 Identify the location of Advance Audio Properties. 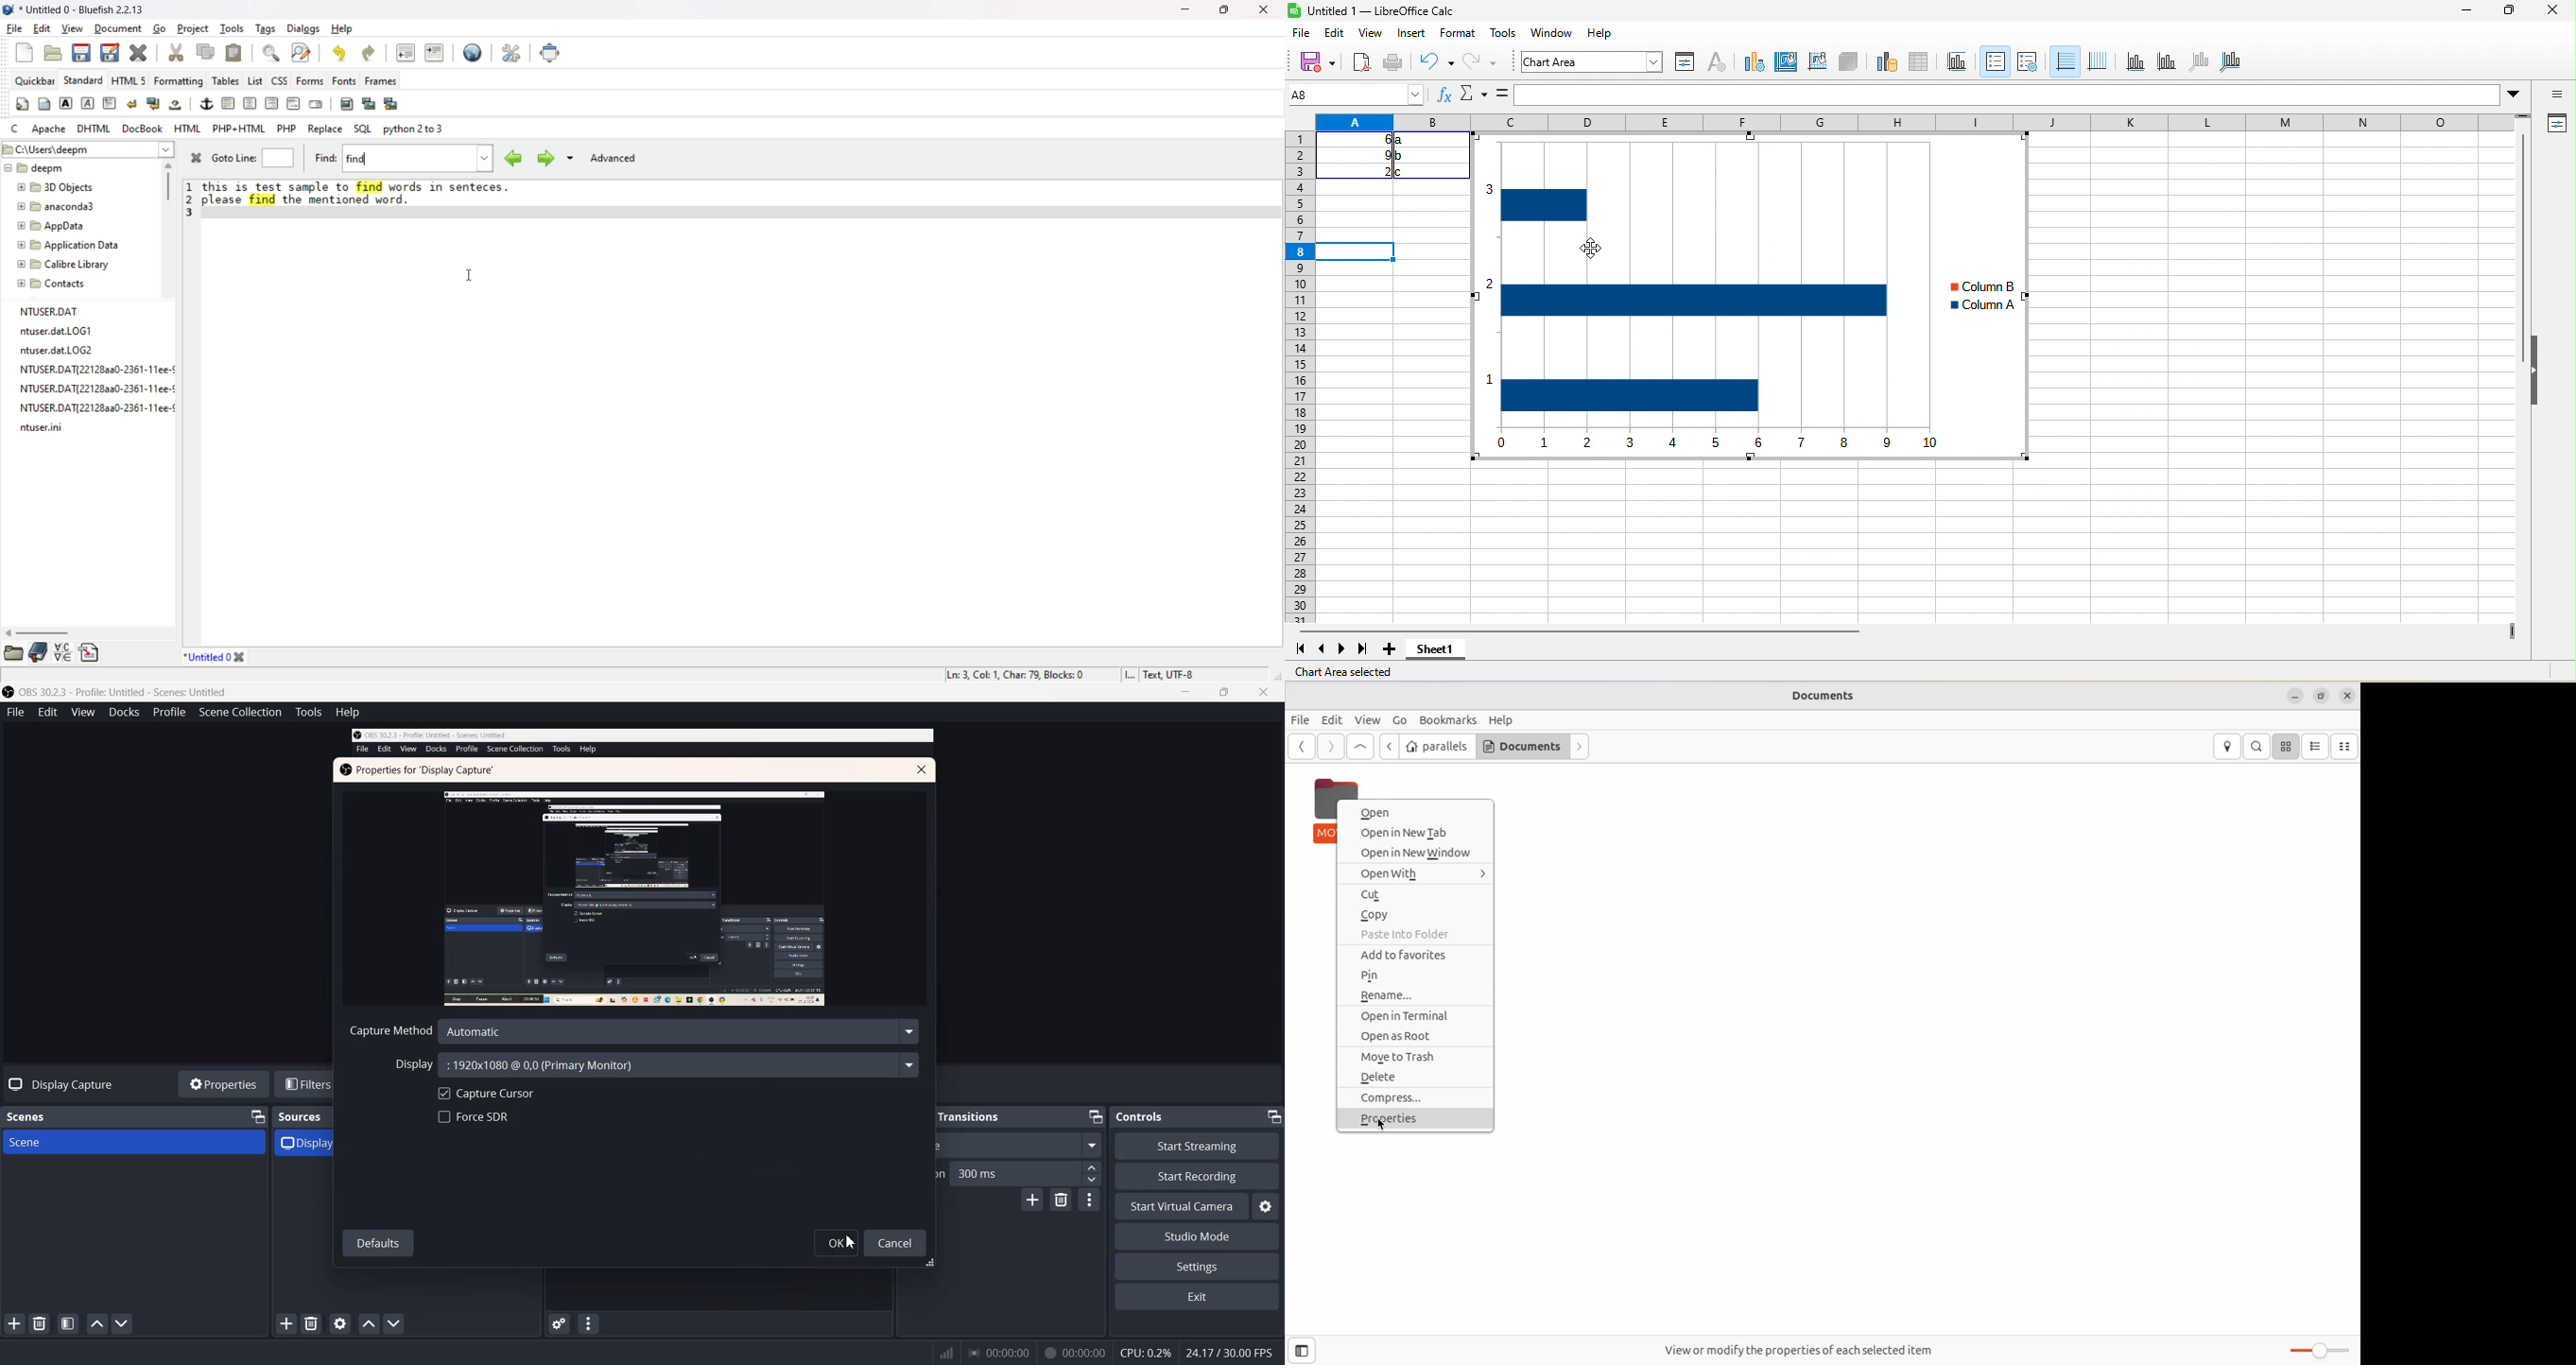
(558, 1324).